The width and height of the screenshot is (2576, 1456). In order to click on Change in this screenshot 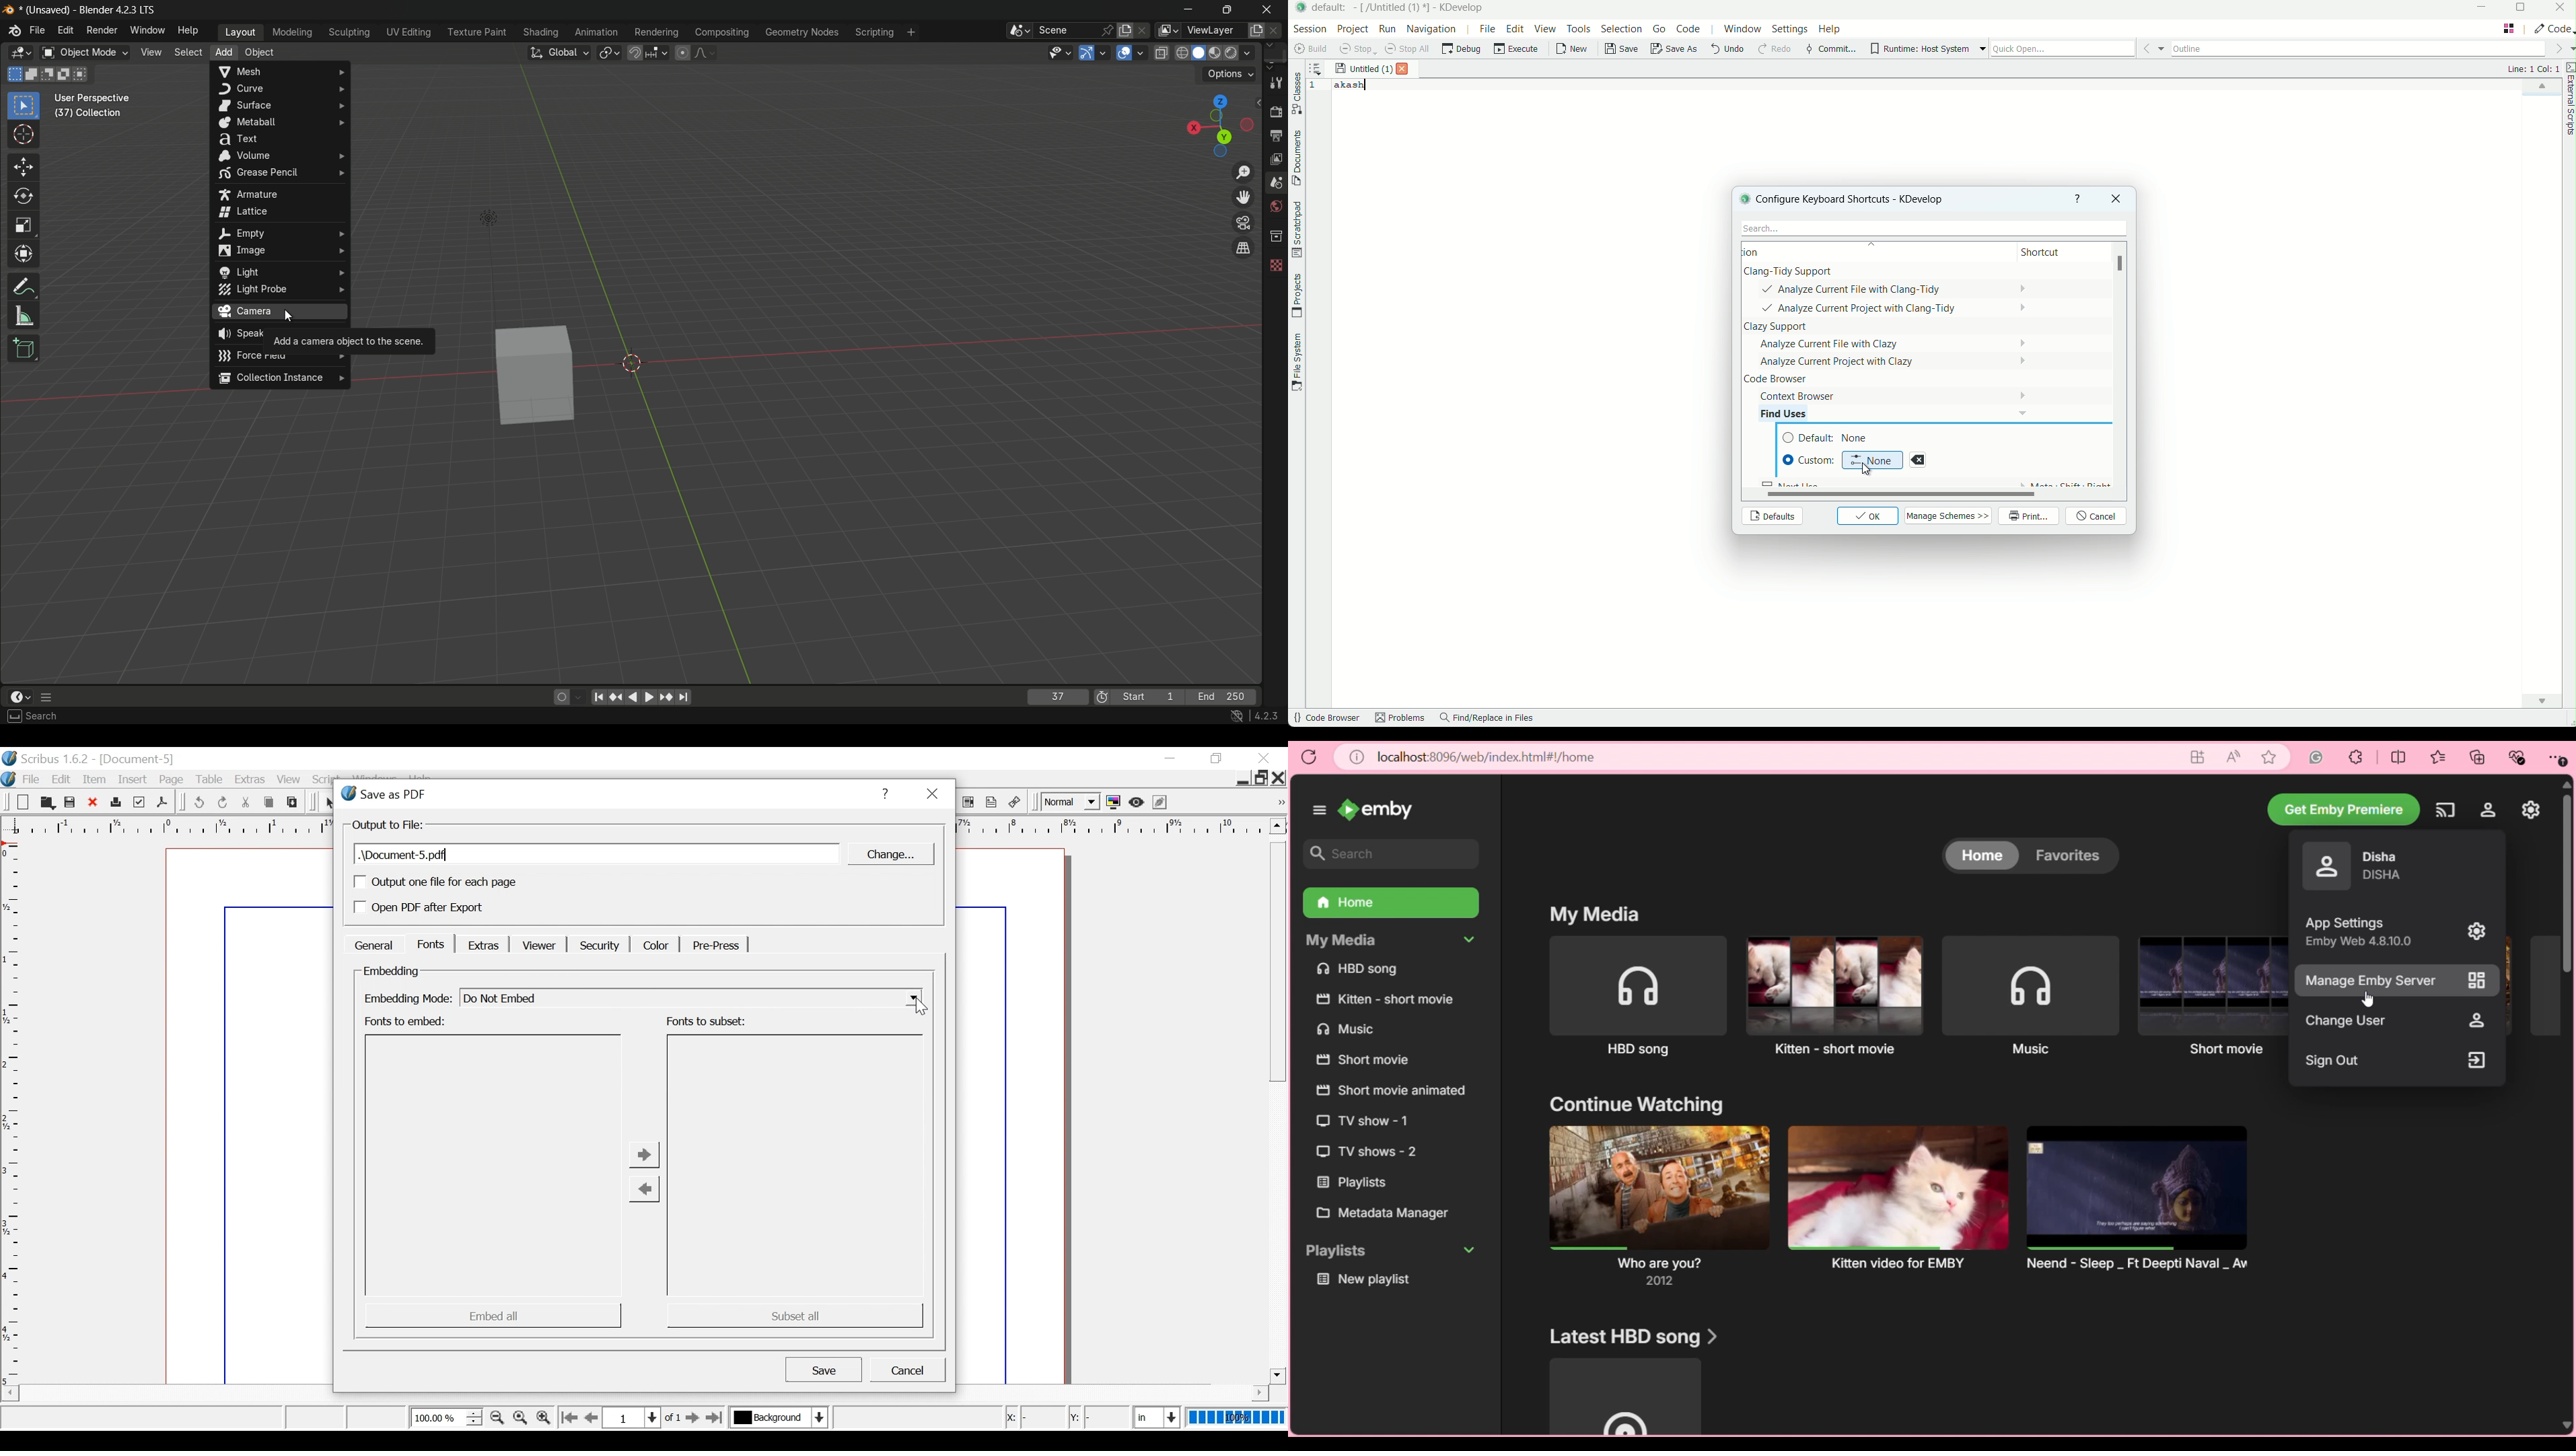, I will do `click(889, 854)`.